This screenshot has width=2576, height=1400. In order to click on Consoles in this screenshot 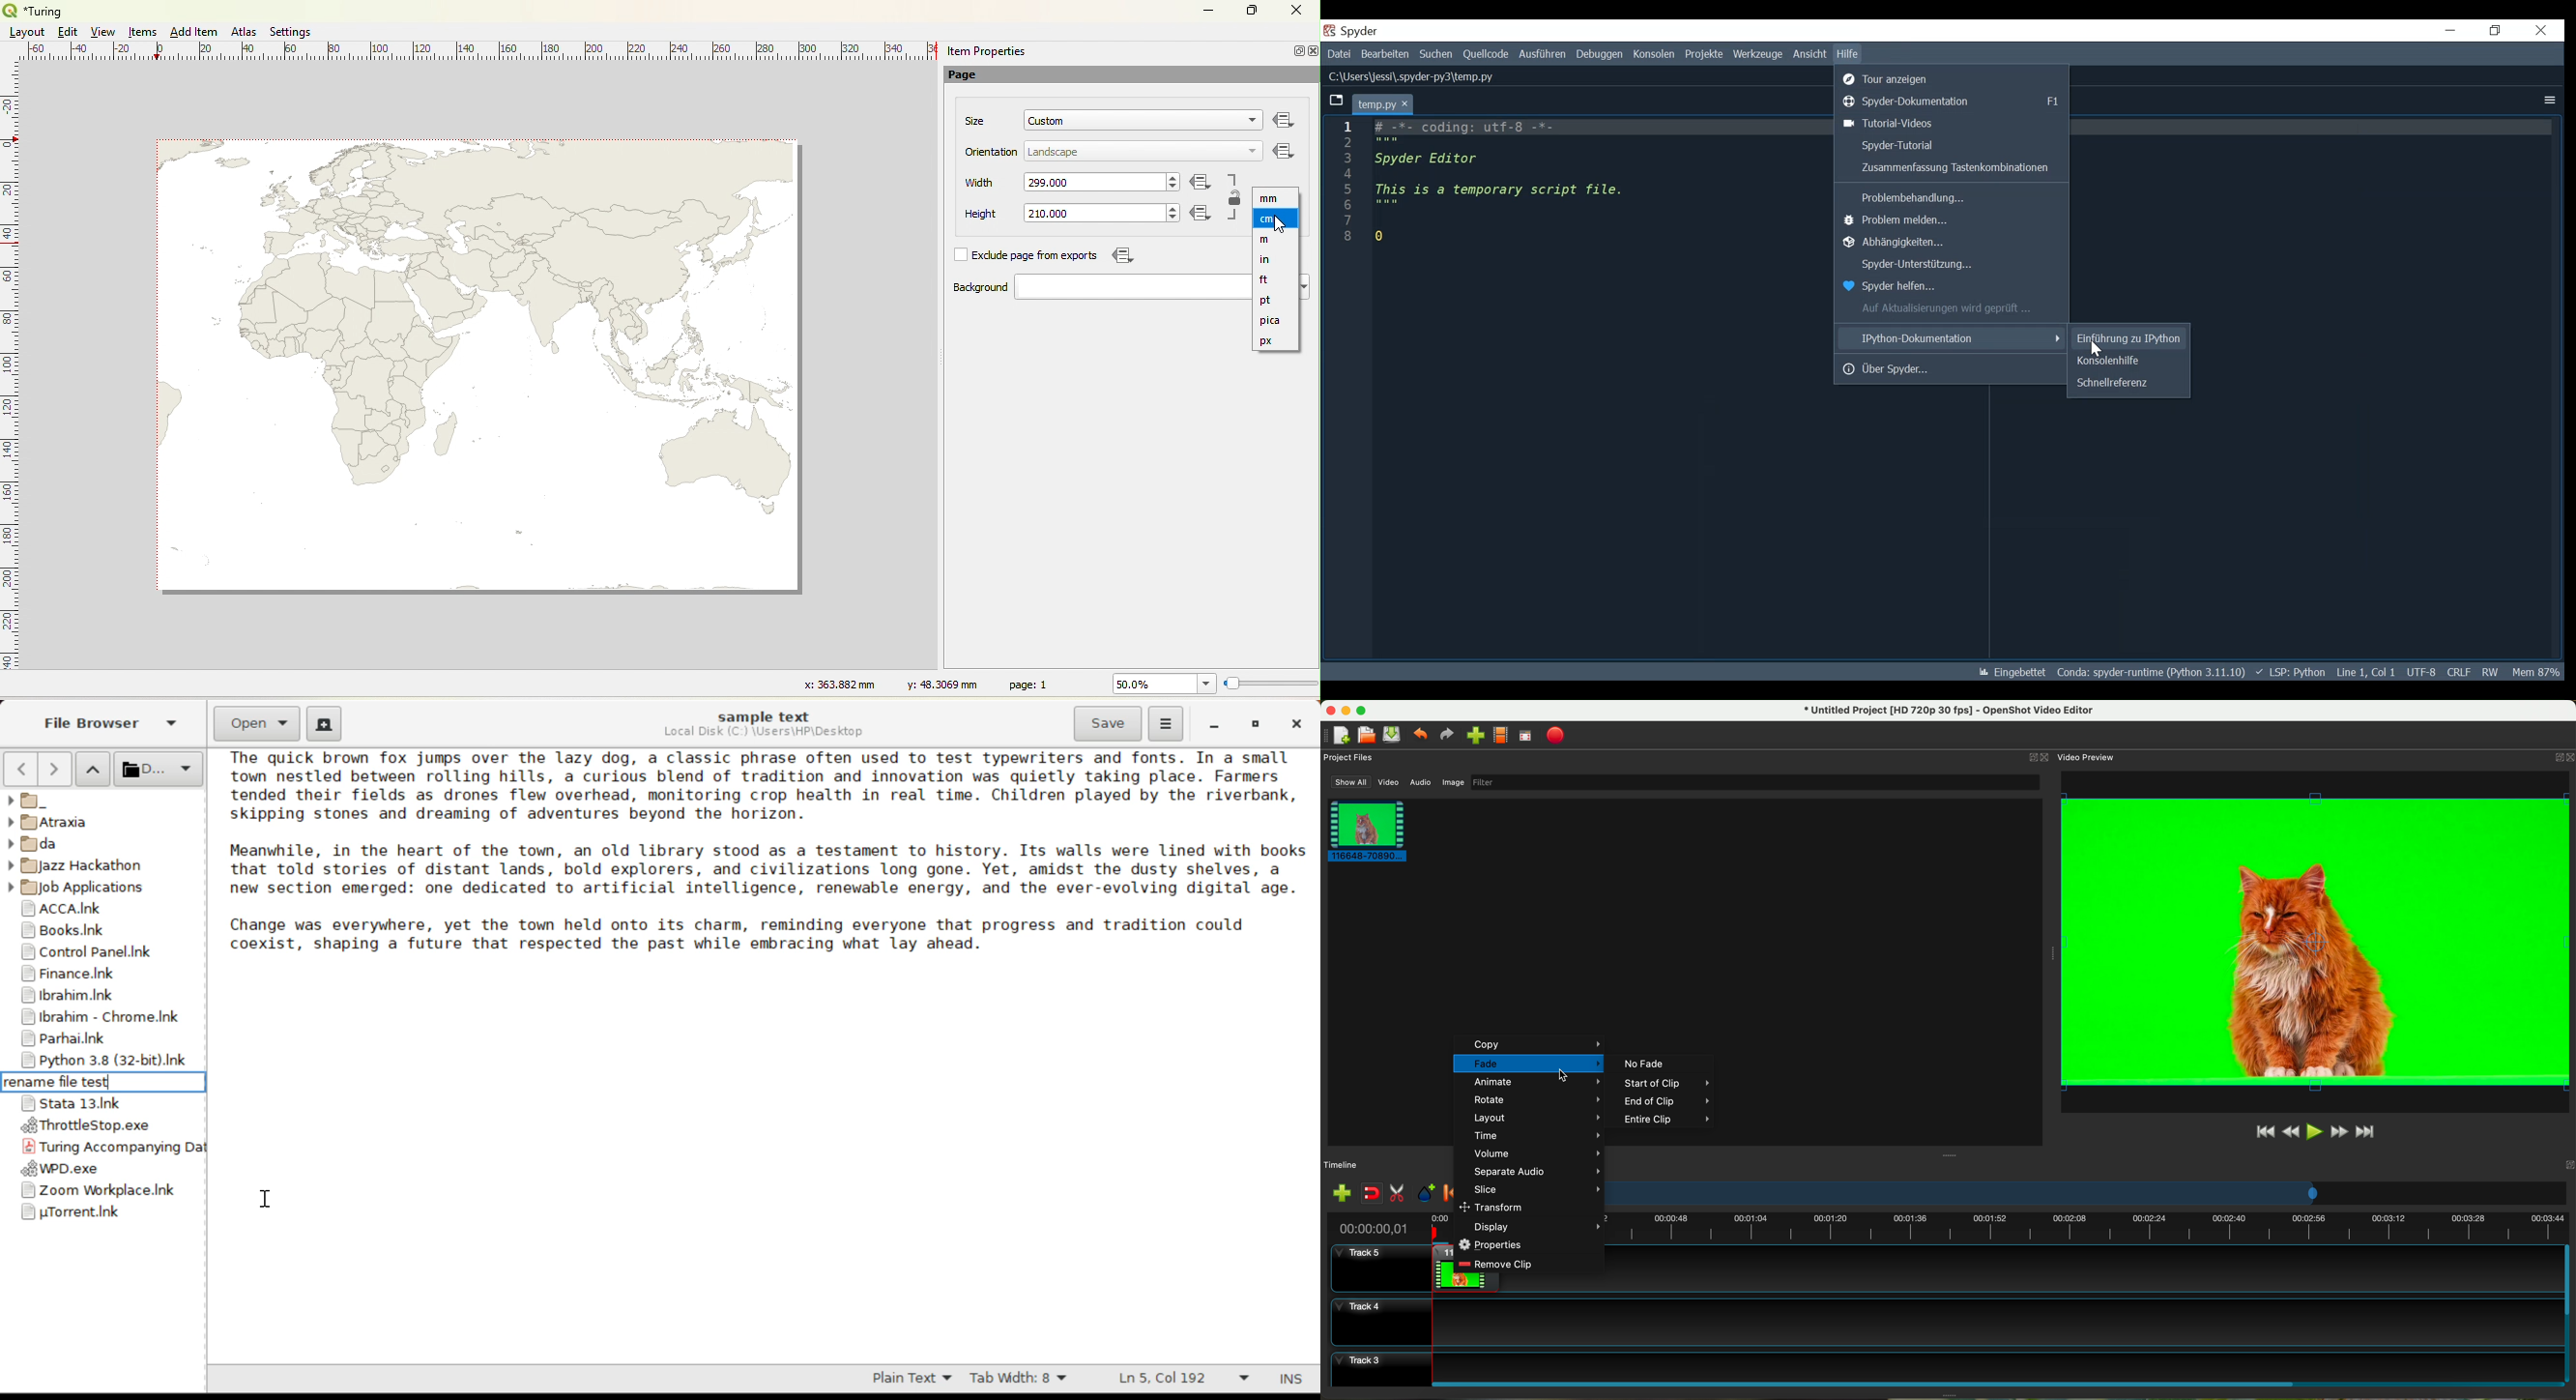, I will do `click(1655, 54)`.